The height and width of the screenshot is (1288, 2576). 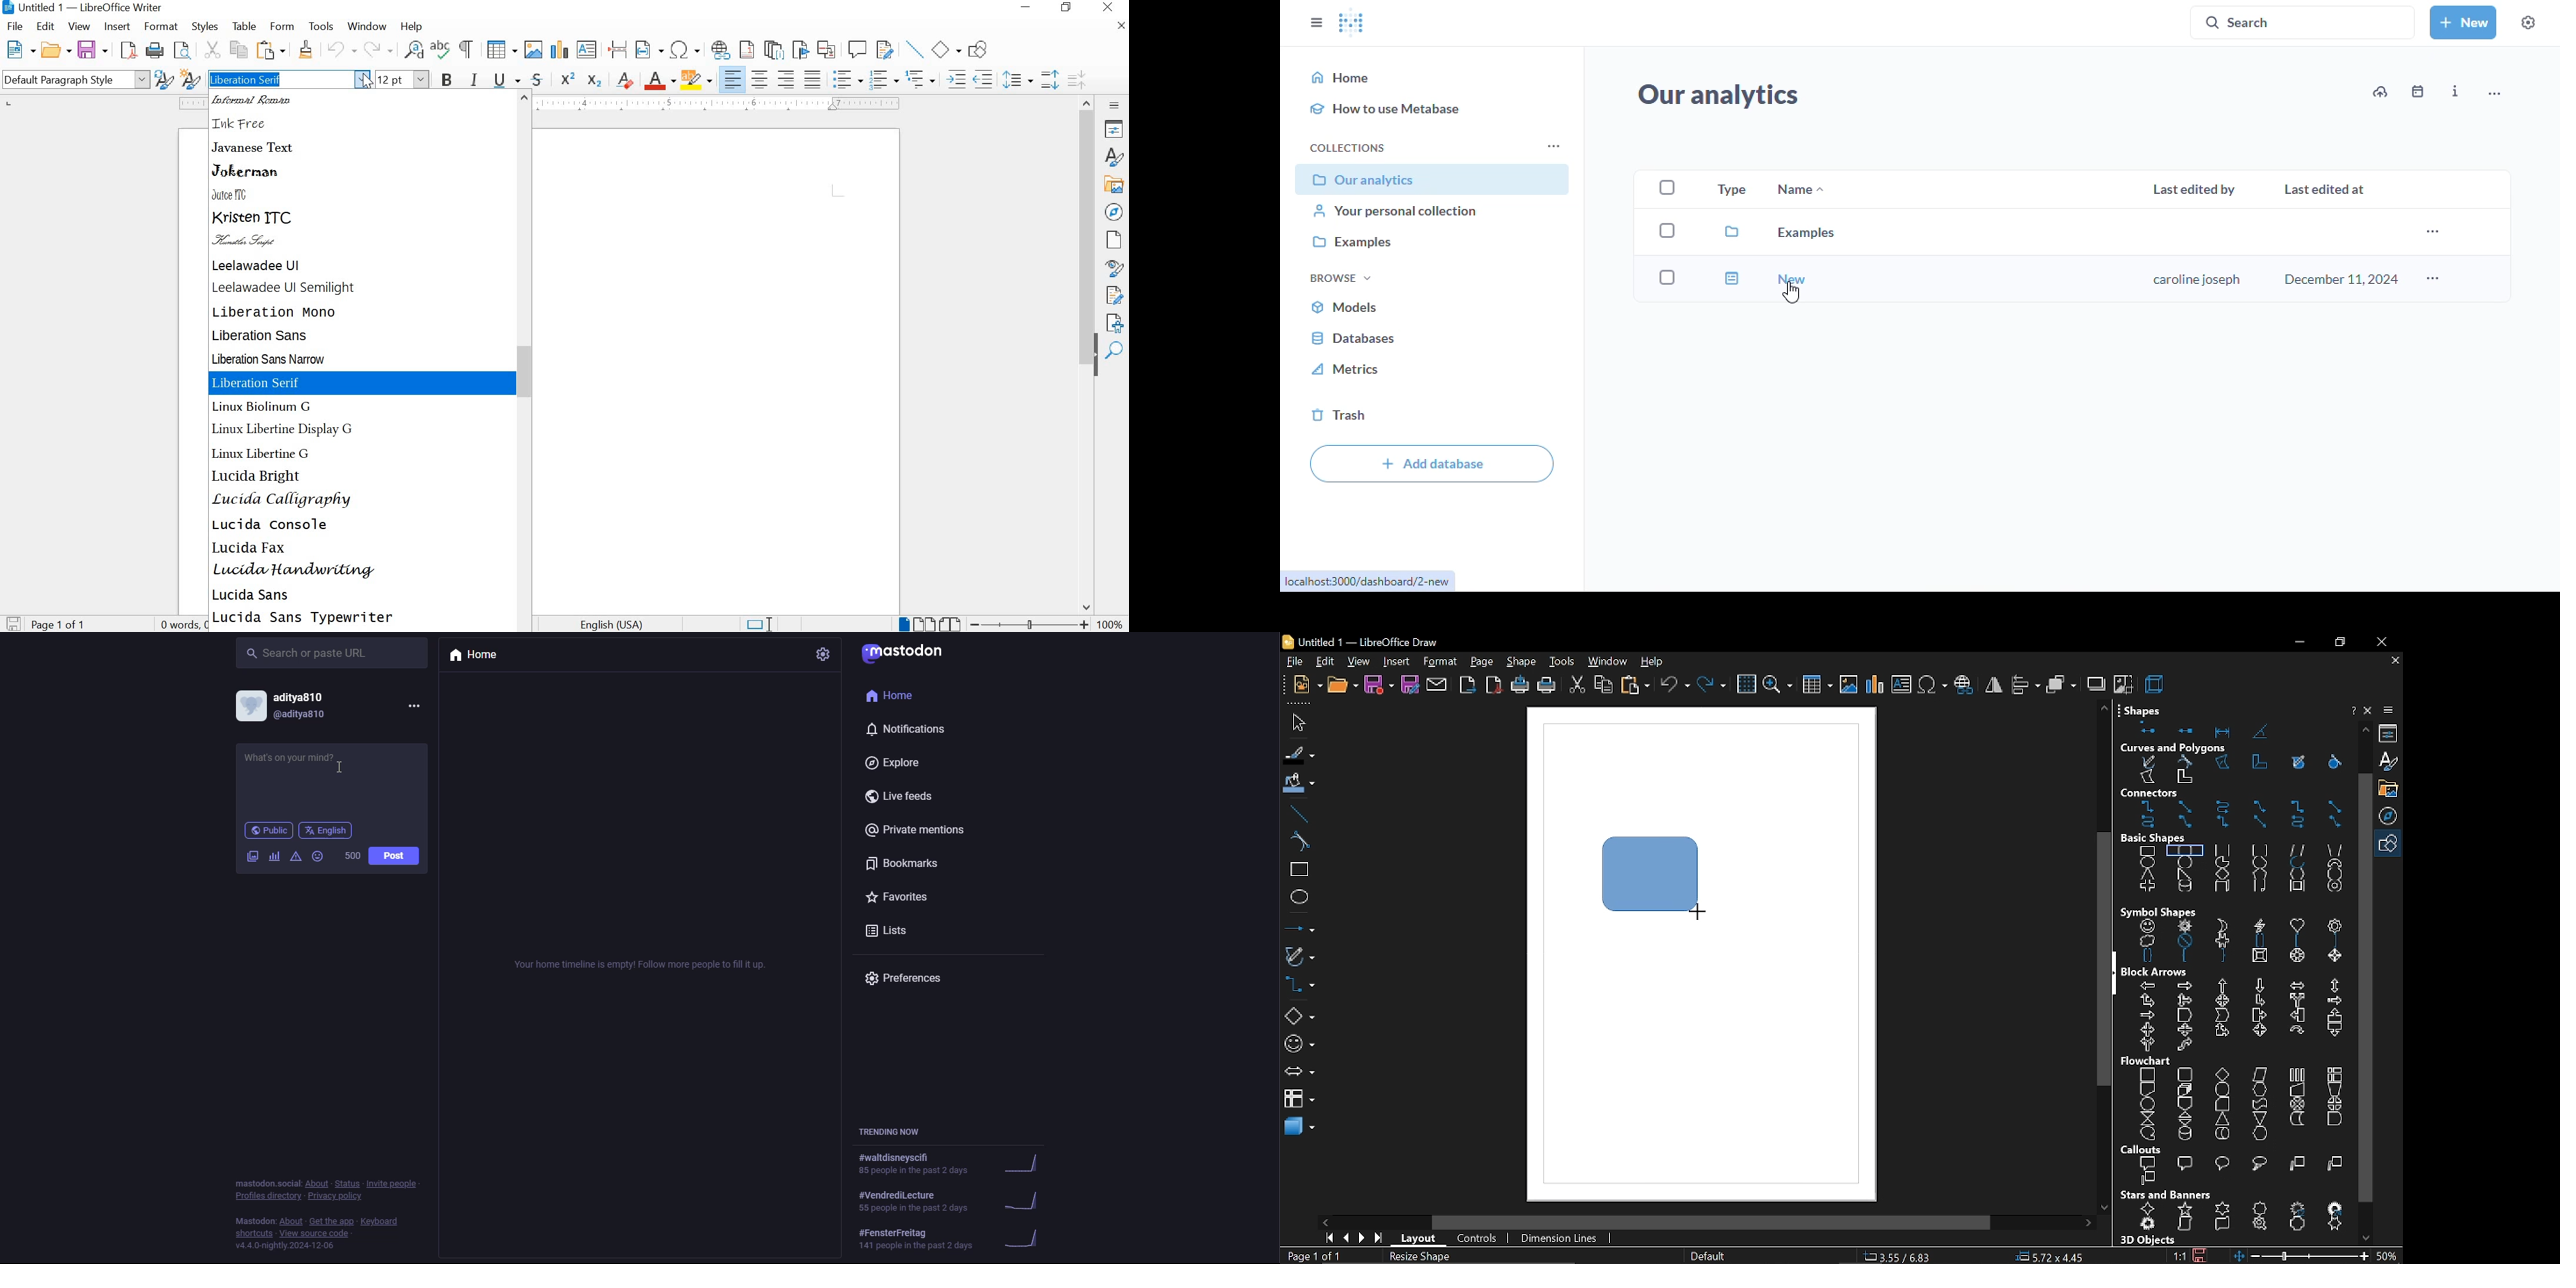 What do you see at coordinates (2149, 1061) in the screenshot?
I see `flow chart` at bounding box center [2149, 1061].